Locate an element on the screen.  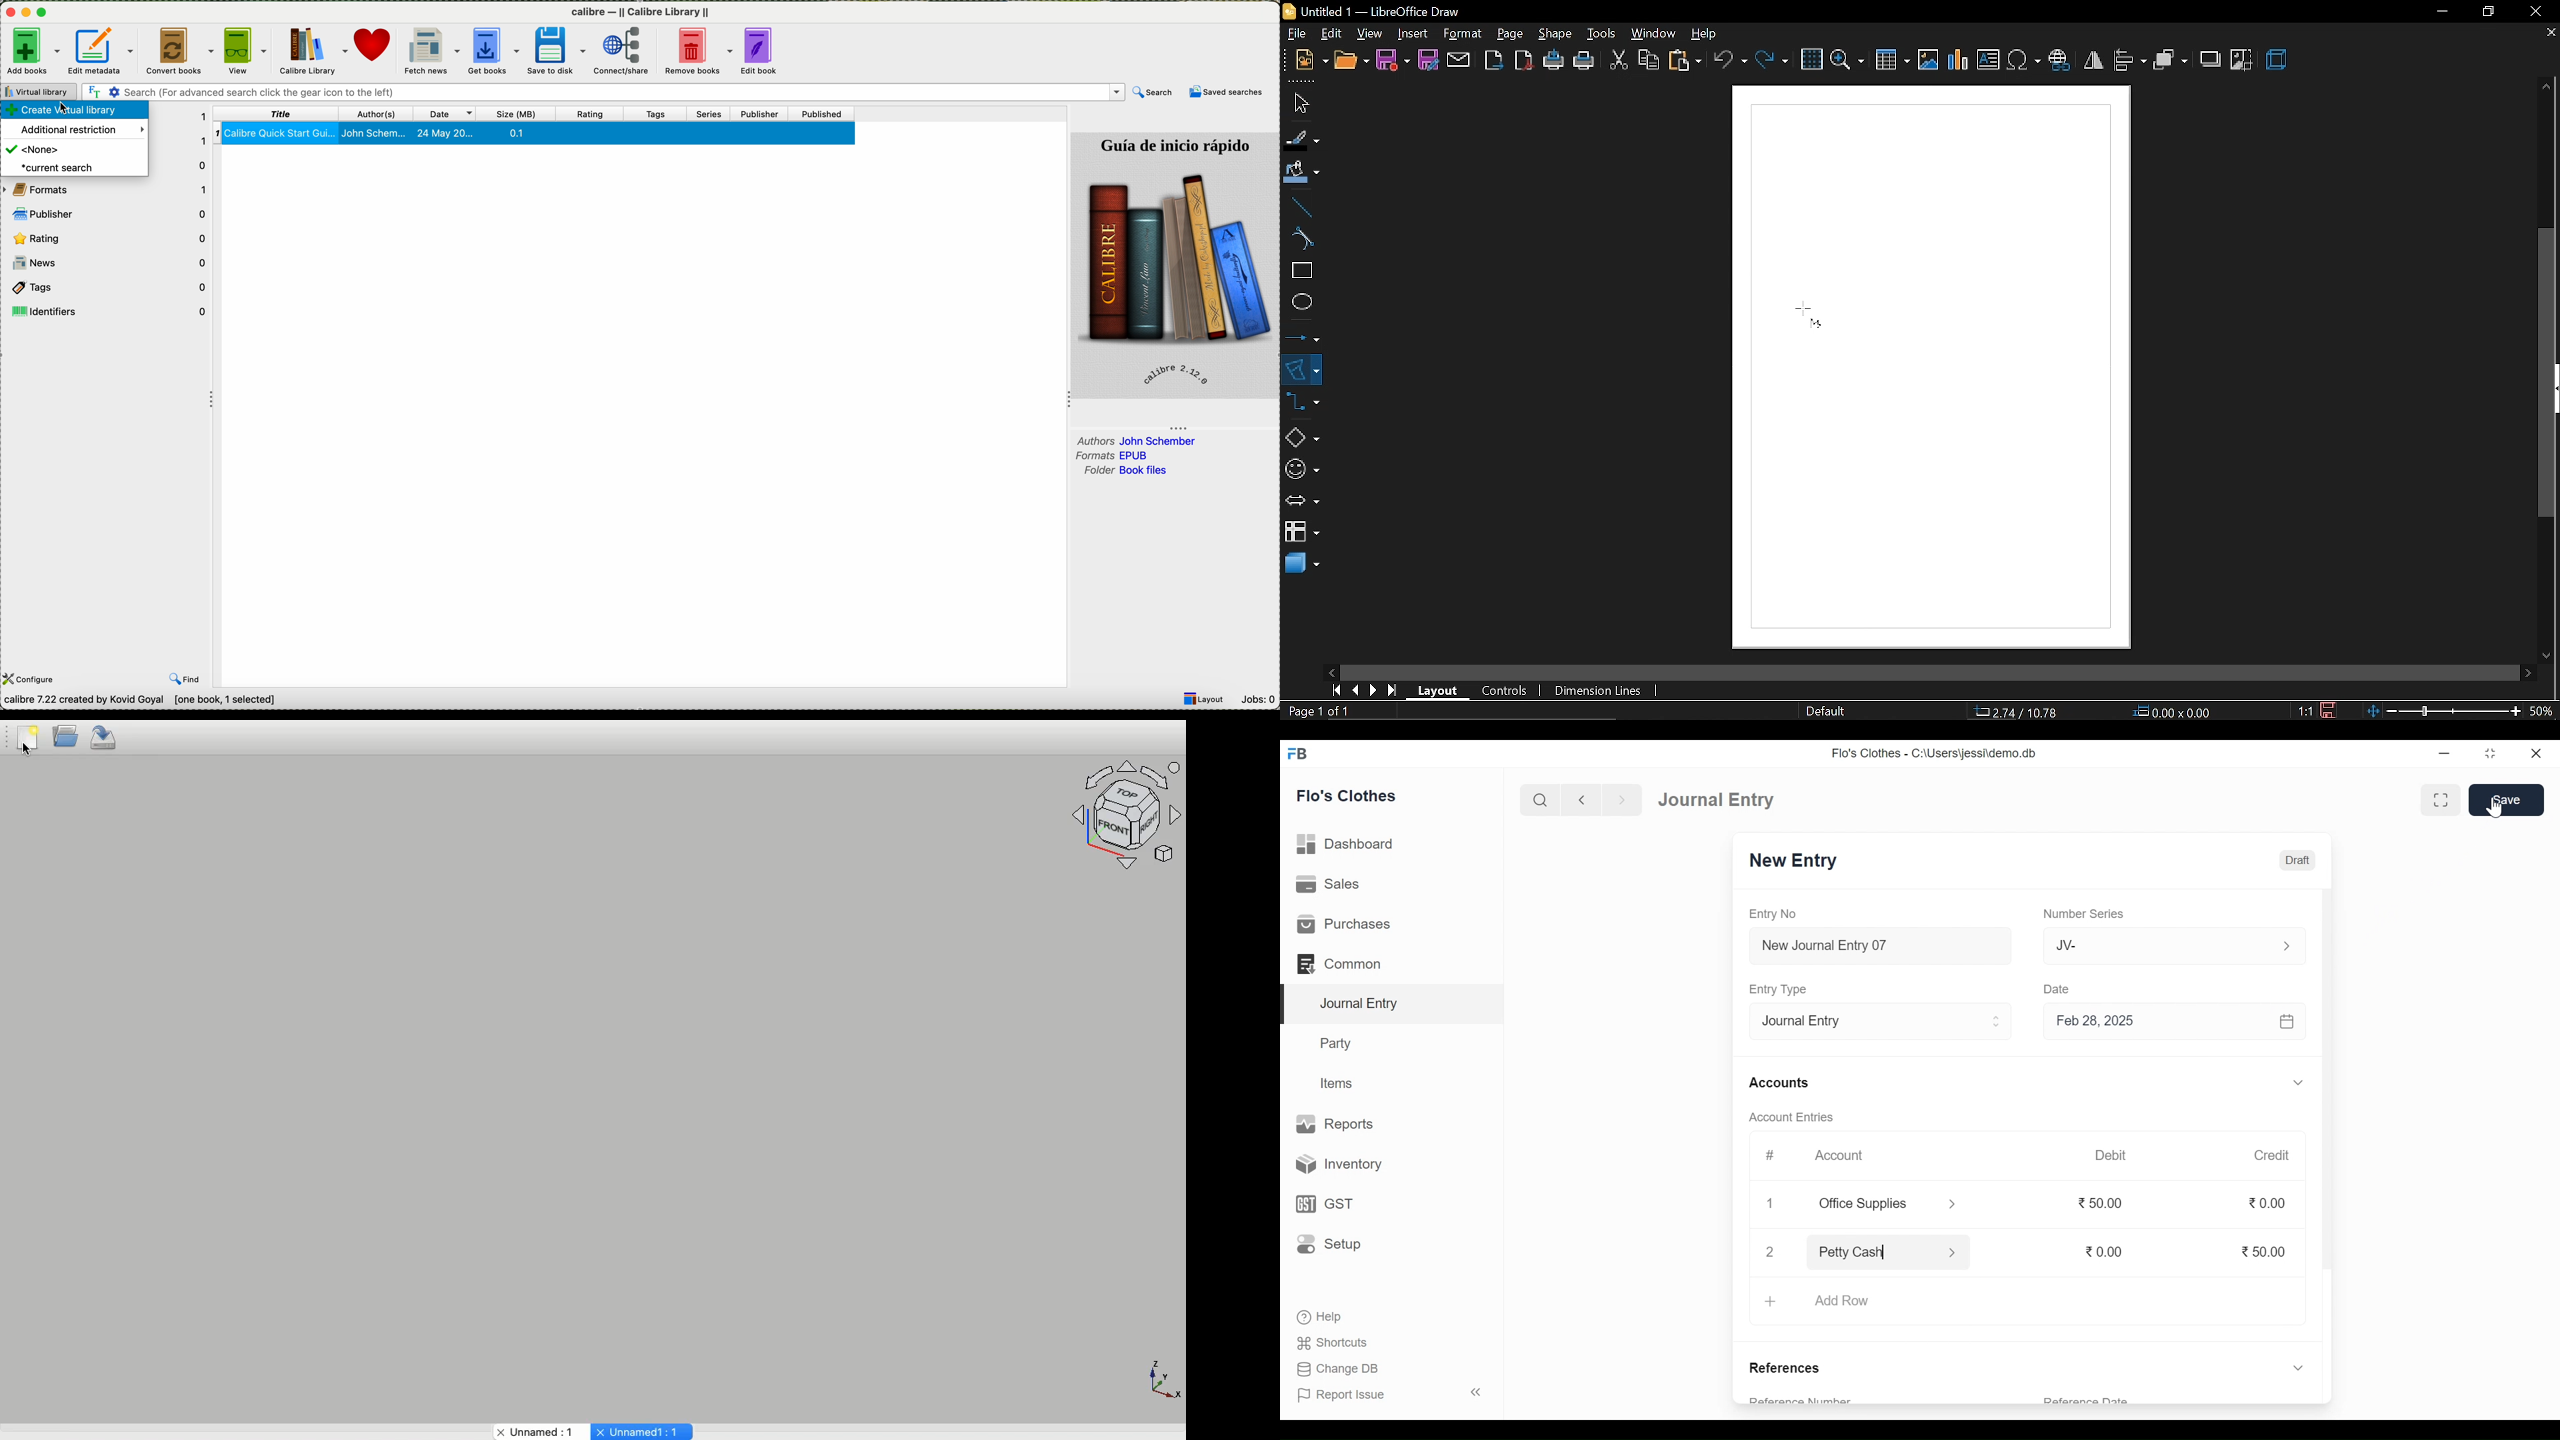
Search is located at coordinates (1540, 801).